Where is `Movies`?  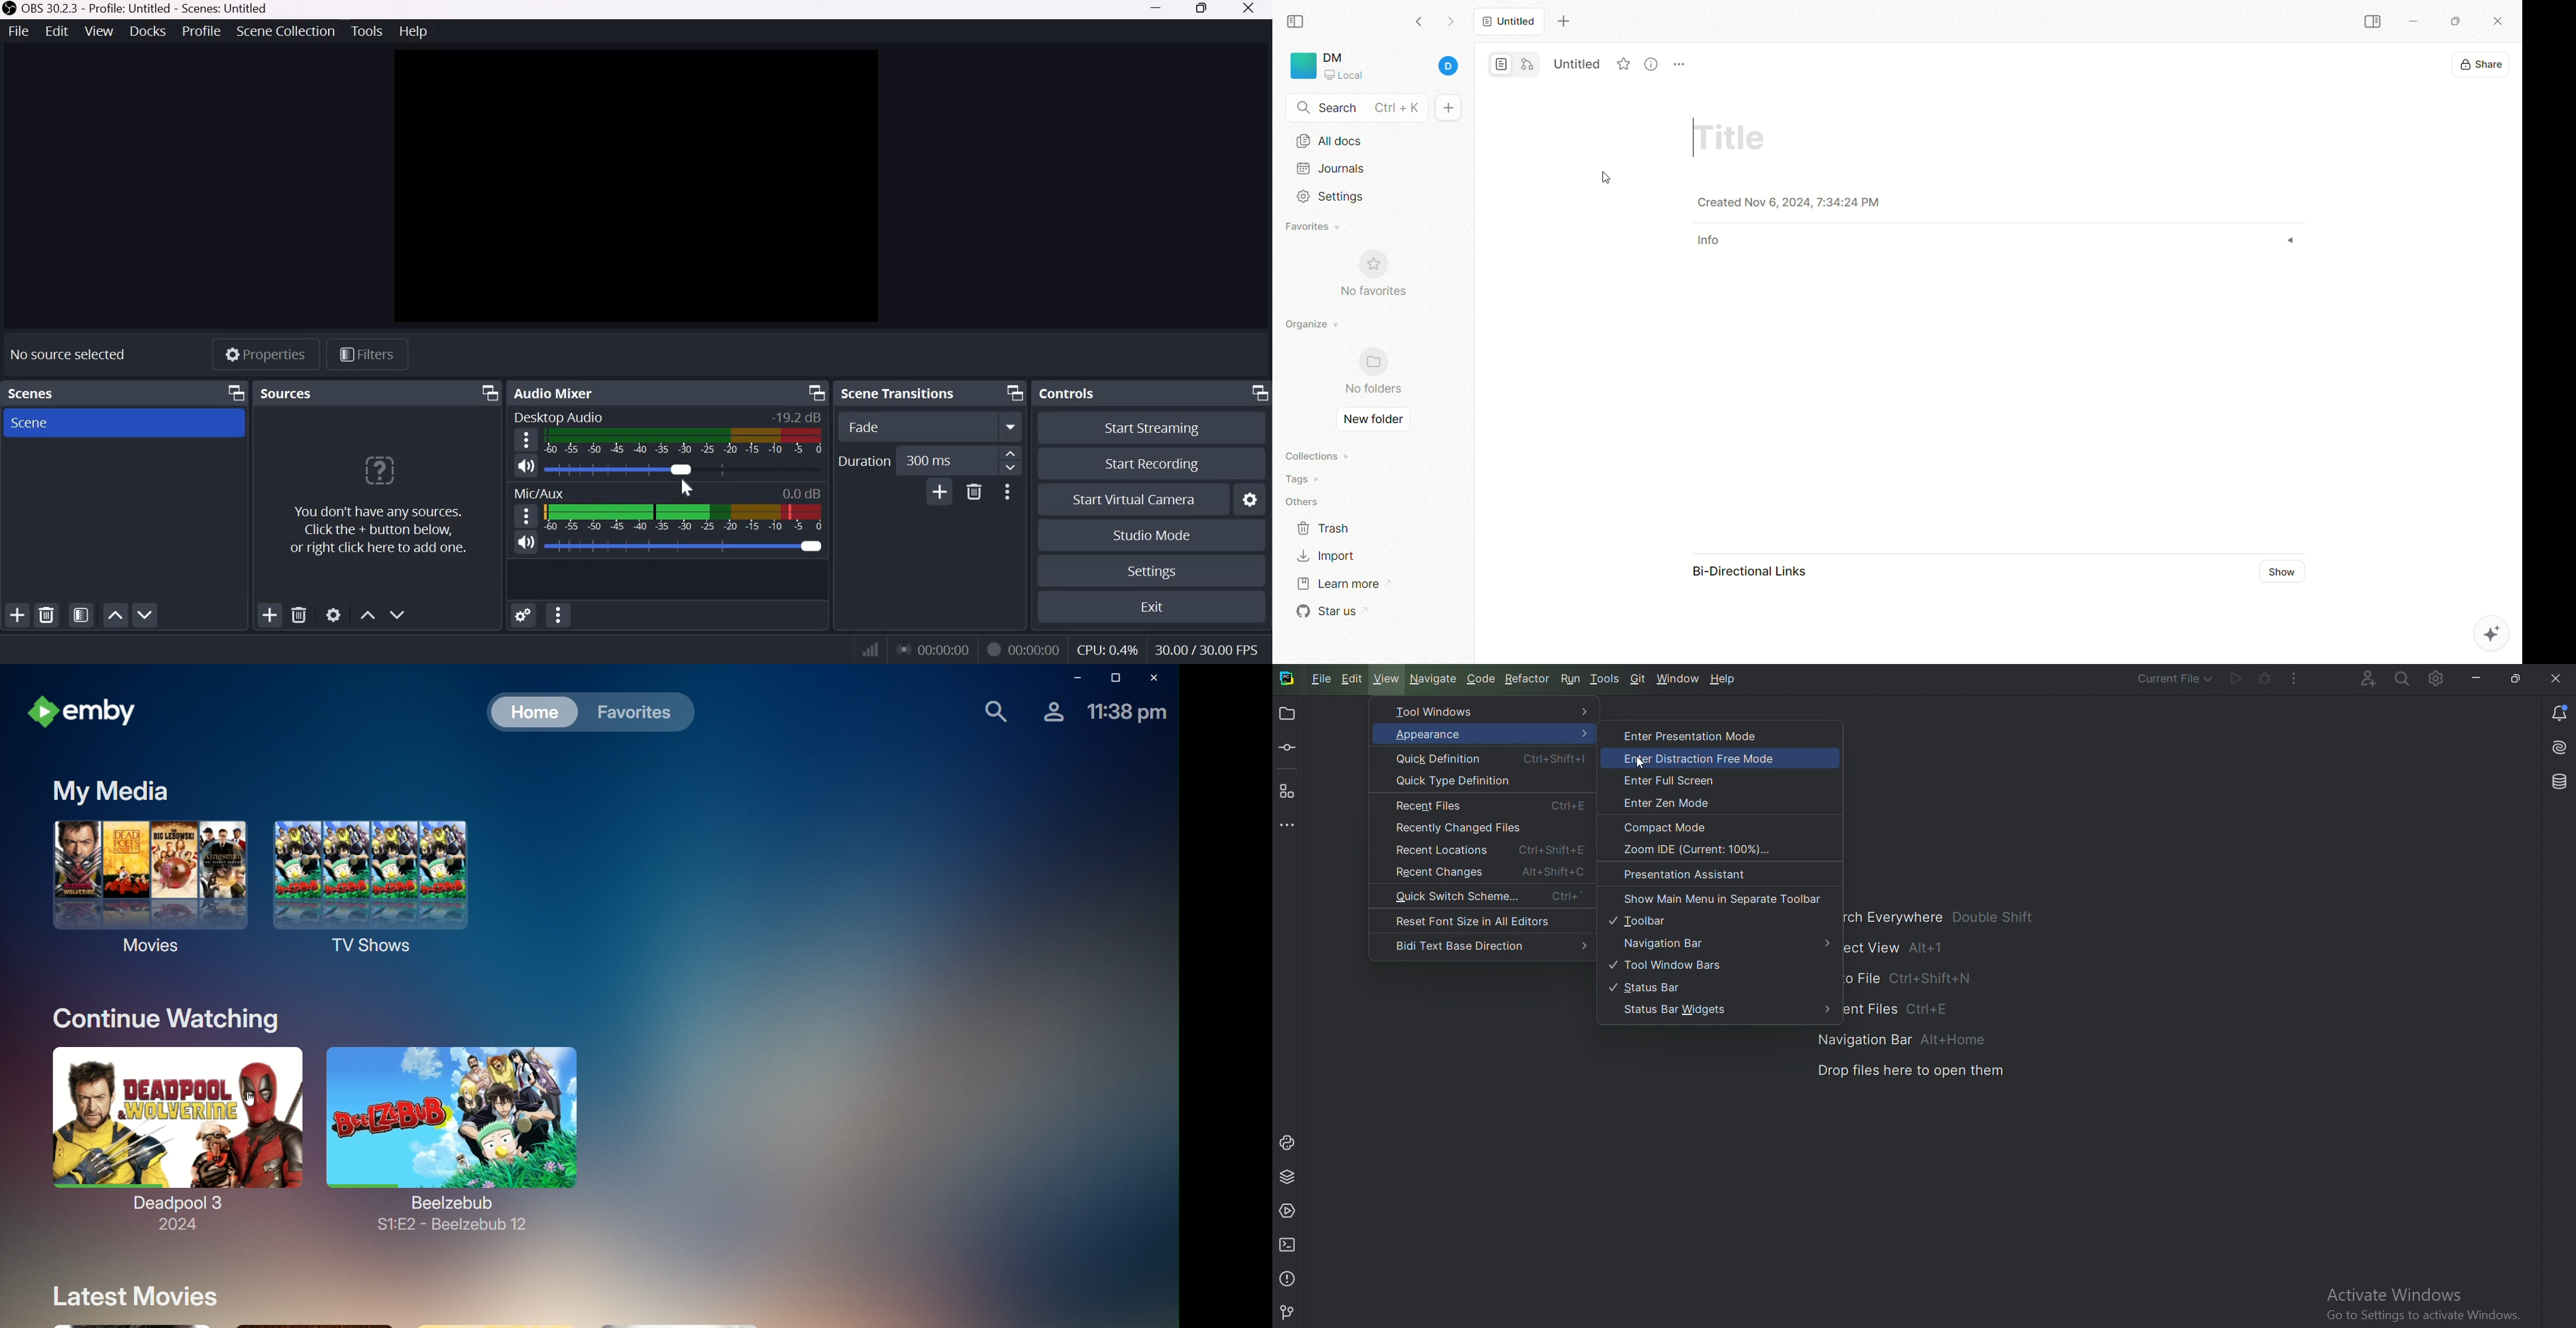 Movies is located at coordinates (138, 887).